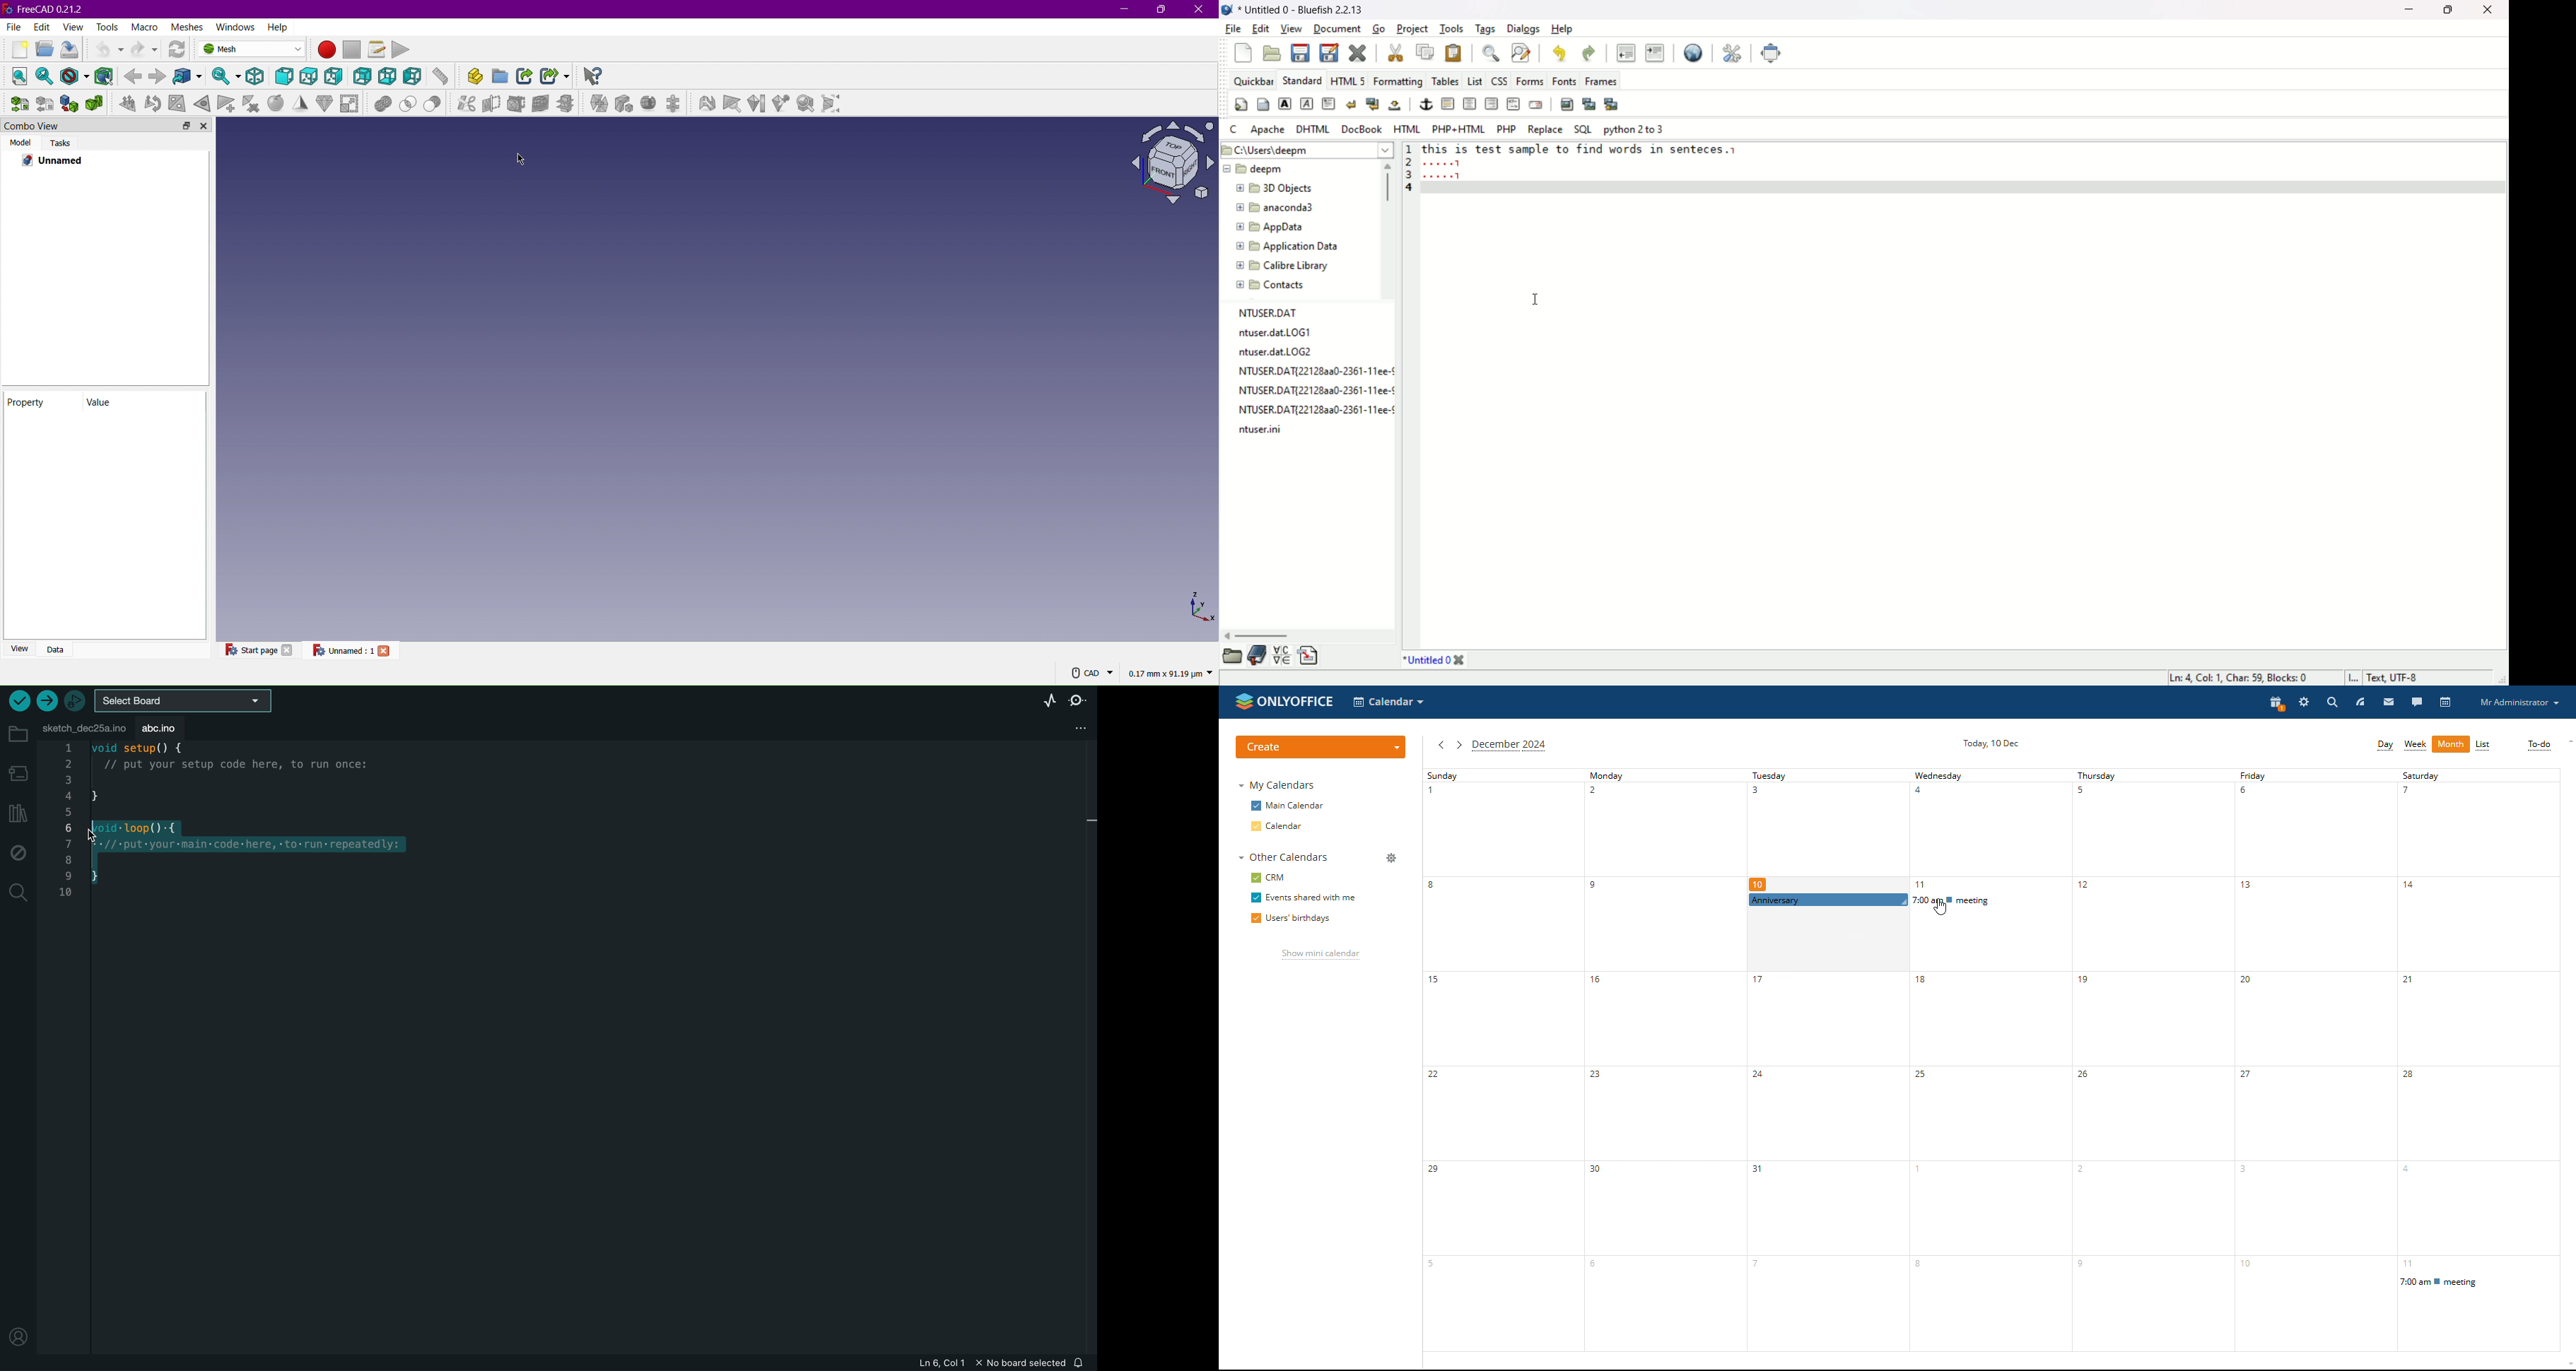  What do you see at coordinates (1257, 657) in the screenshot?
I see `bookmarks` at bounding box center [1257, 657].